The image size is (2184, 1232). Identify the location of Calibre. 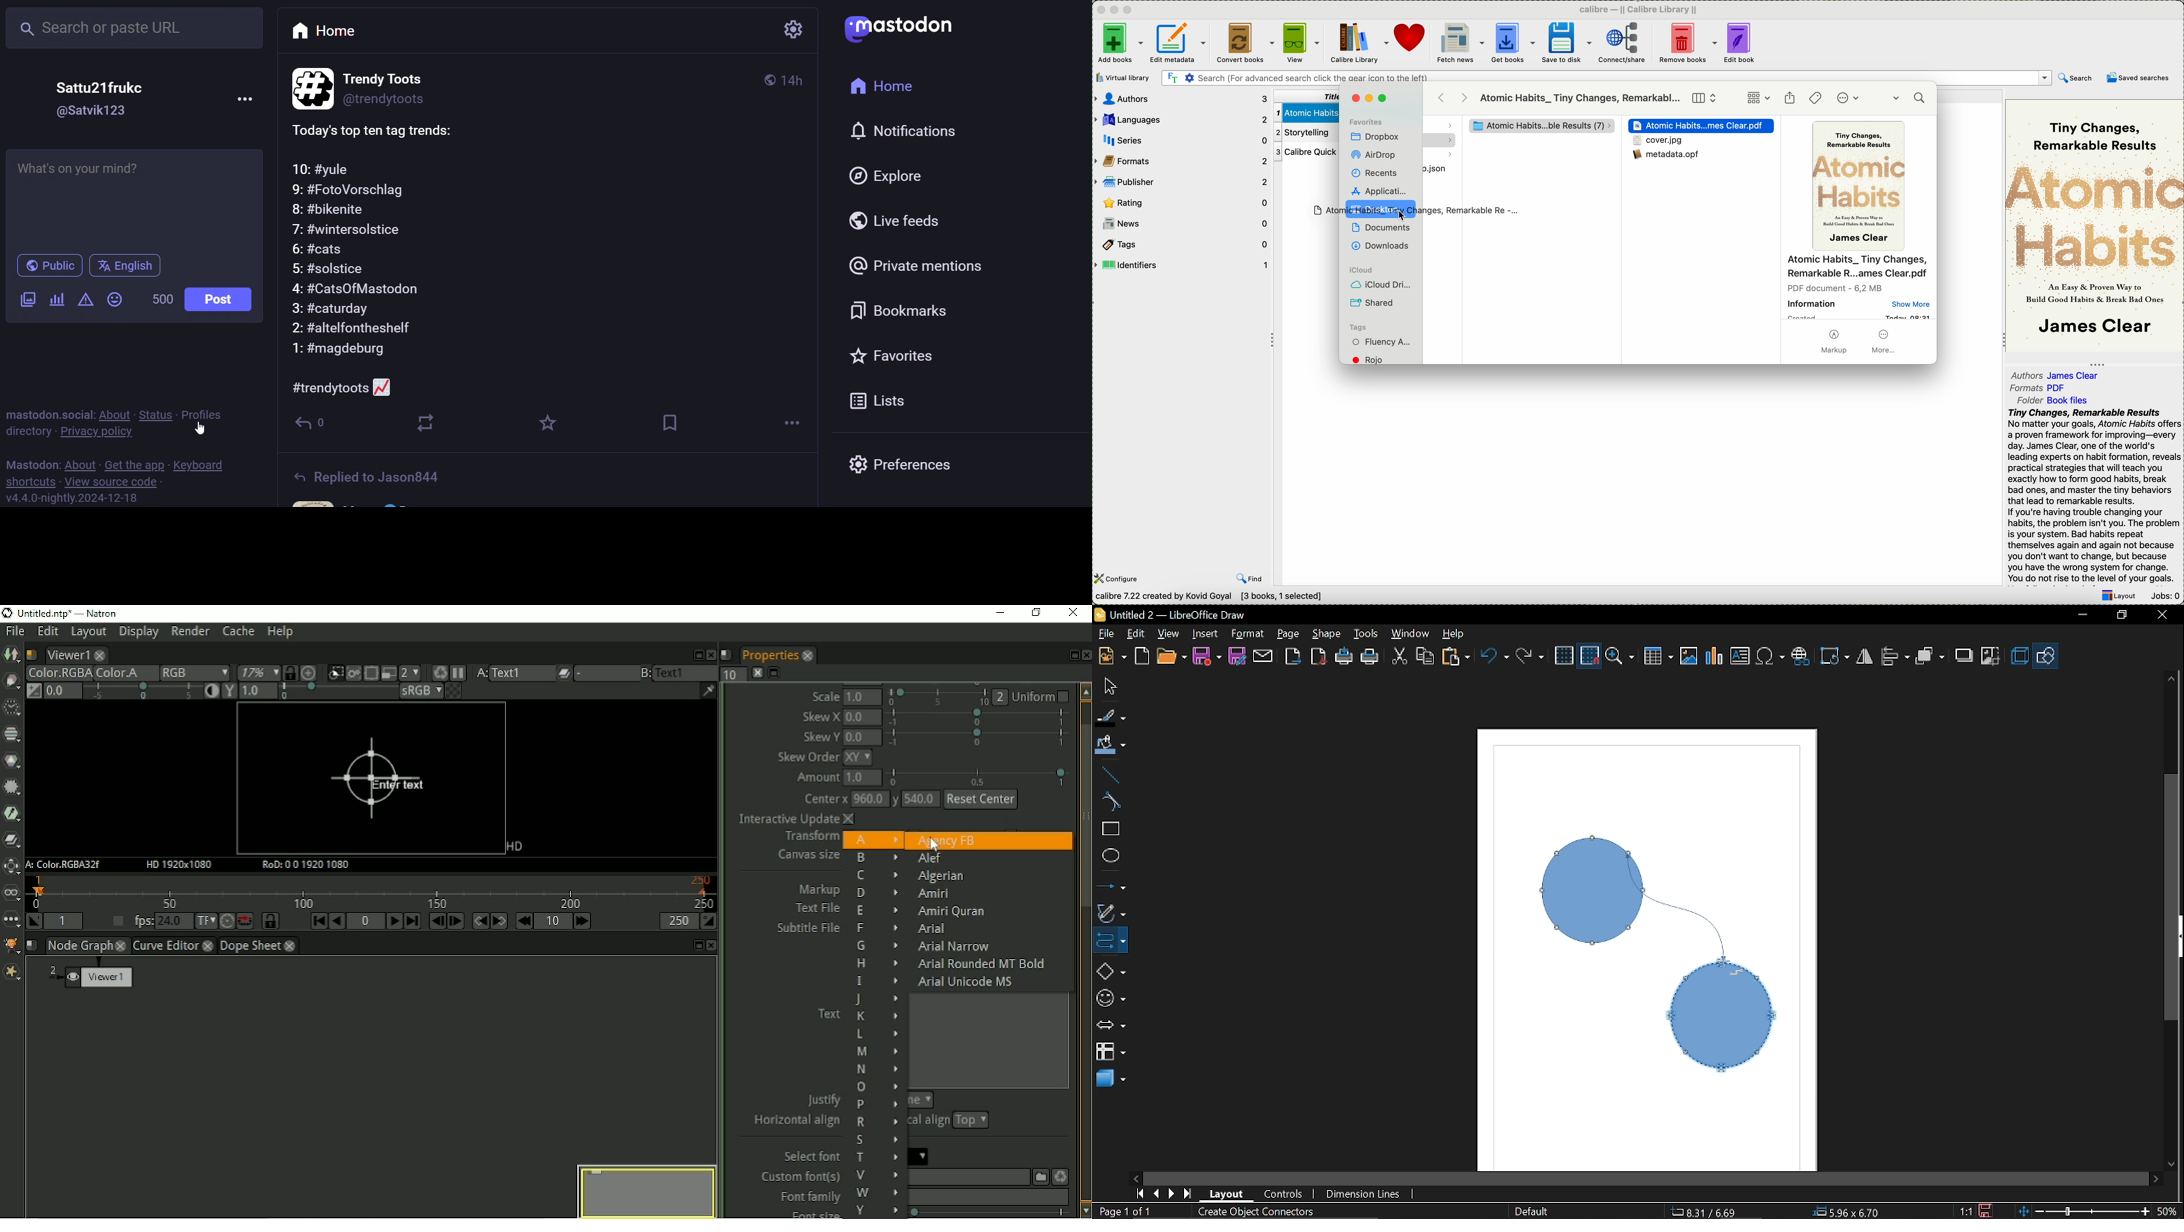
(1642, 9).